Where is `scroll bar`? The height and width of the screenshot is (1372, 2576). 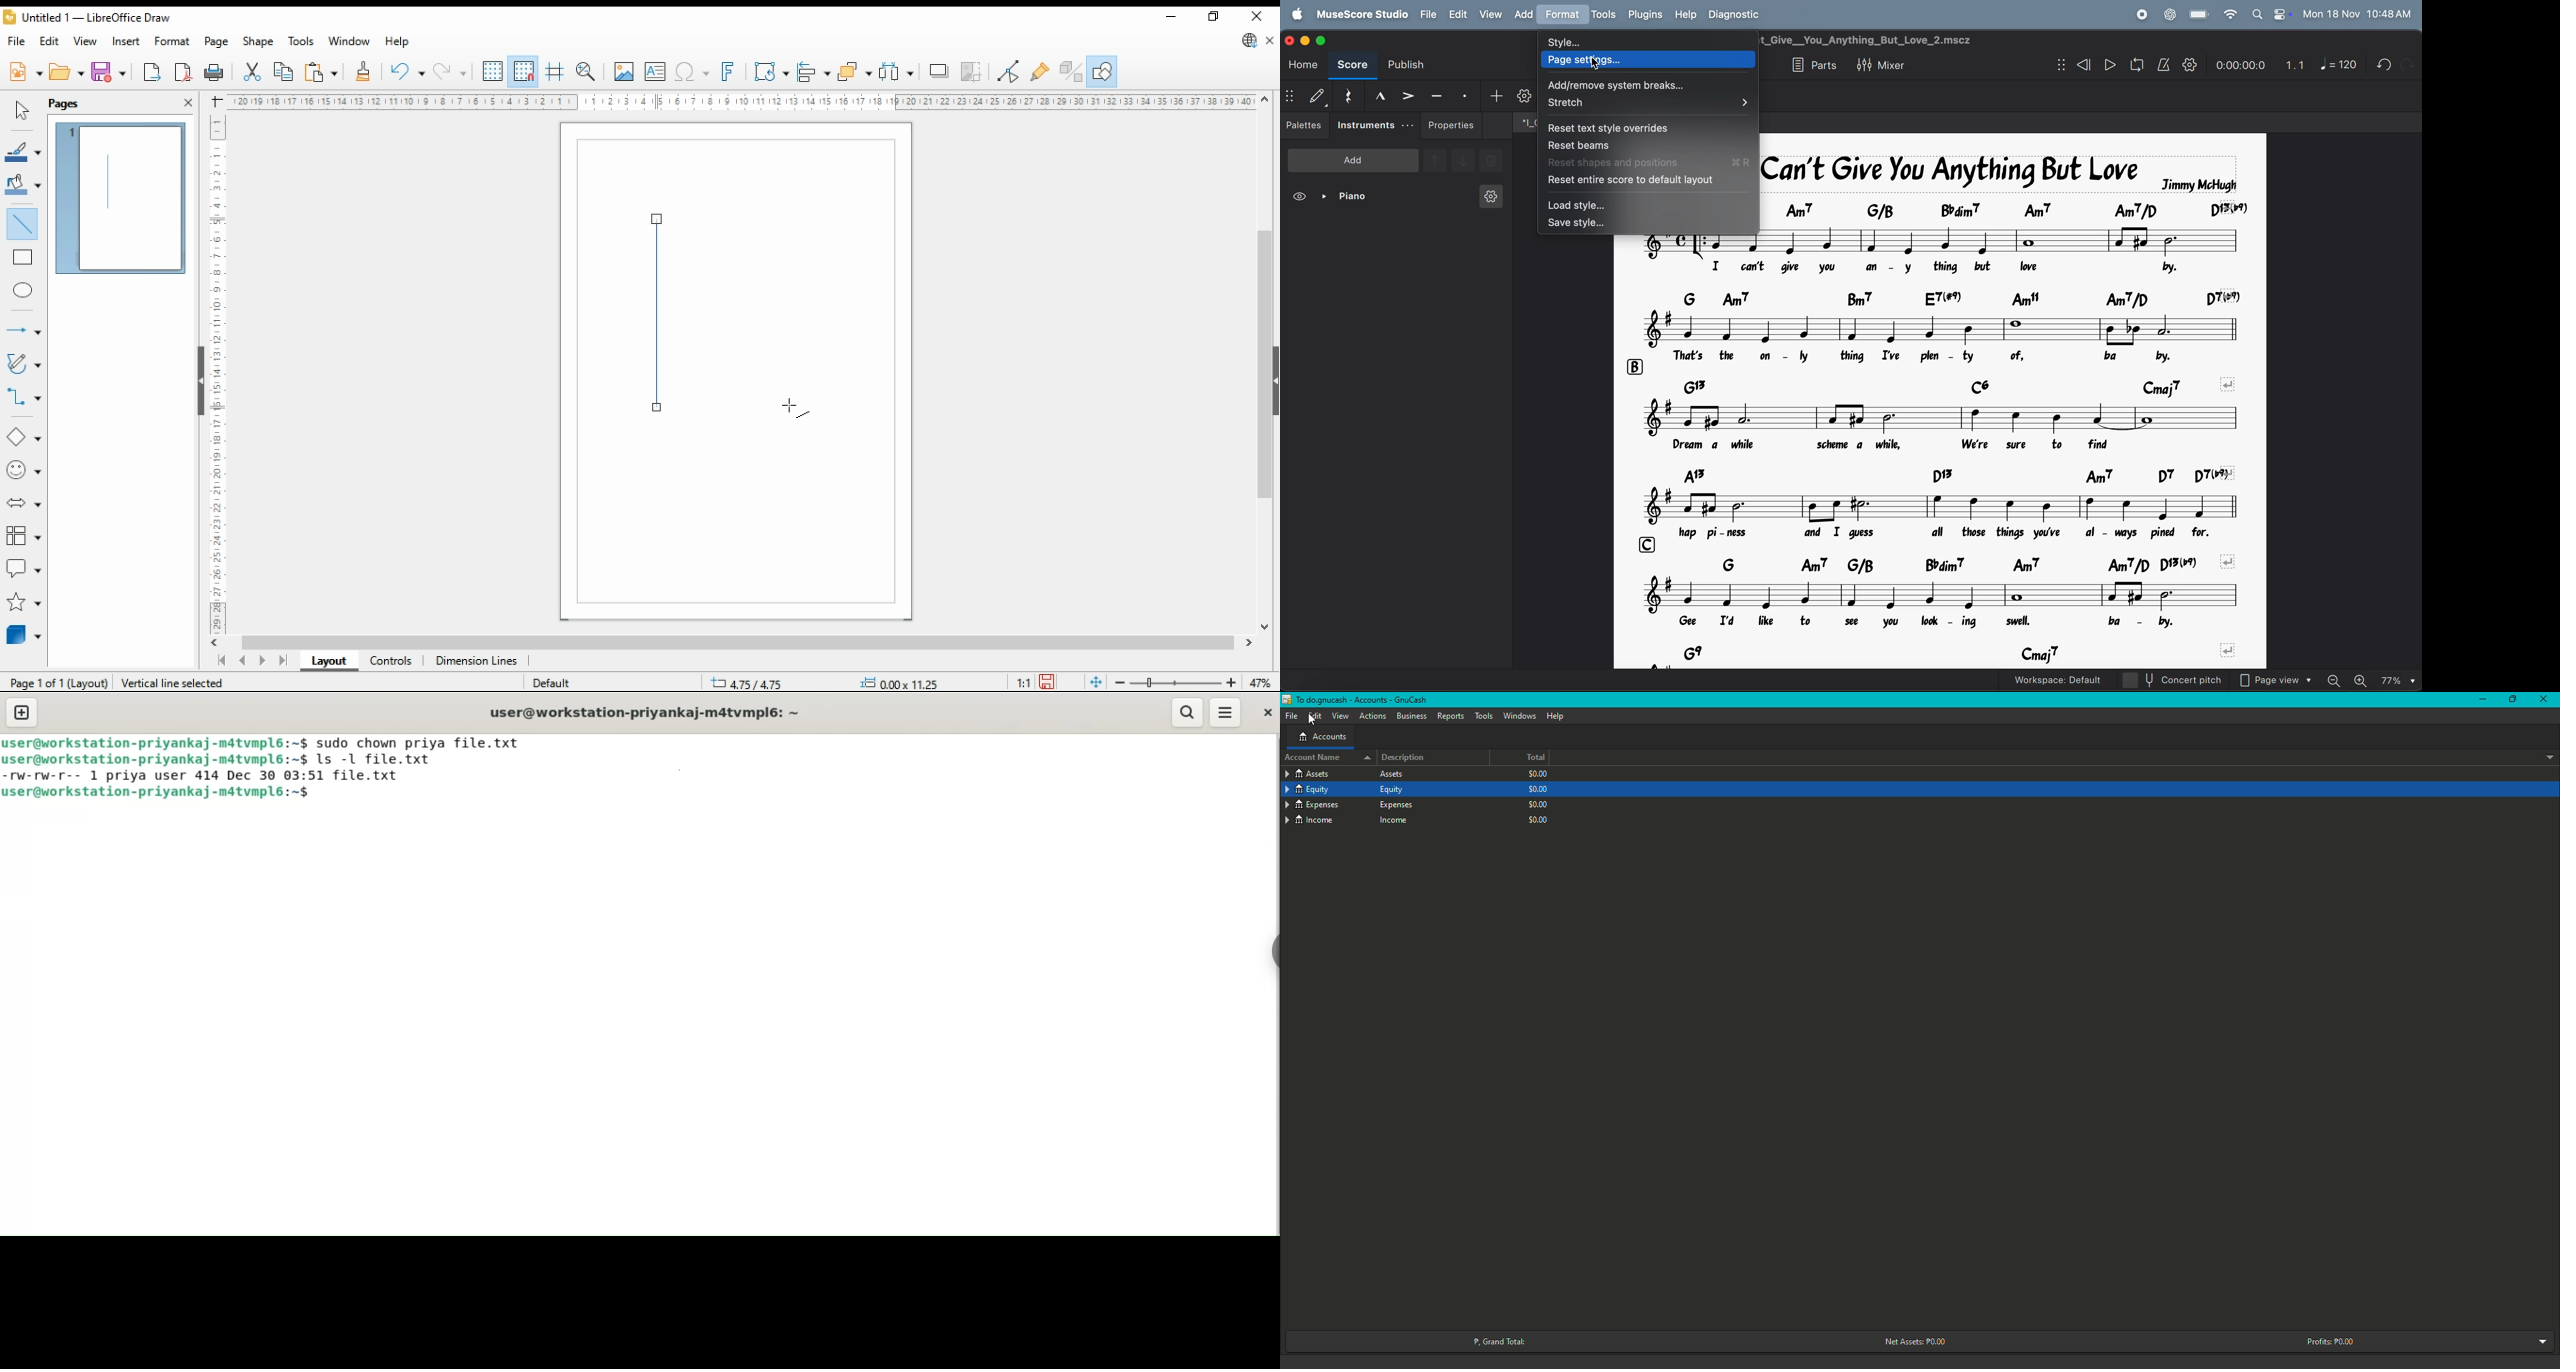
scroll bar is located at coordinates (1264, 364).